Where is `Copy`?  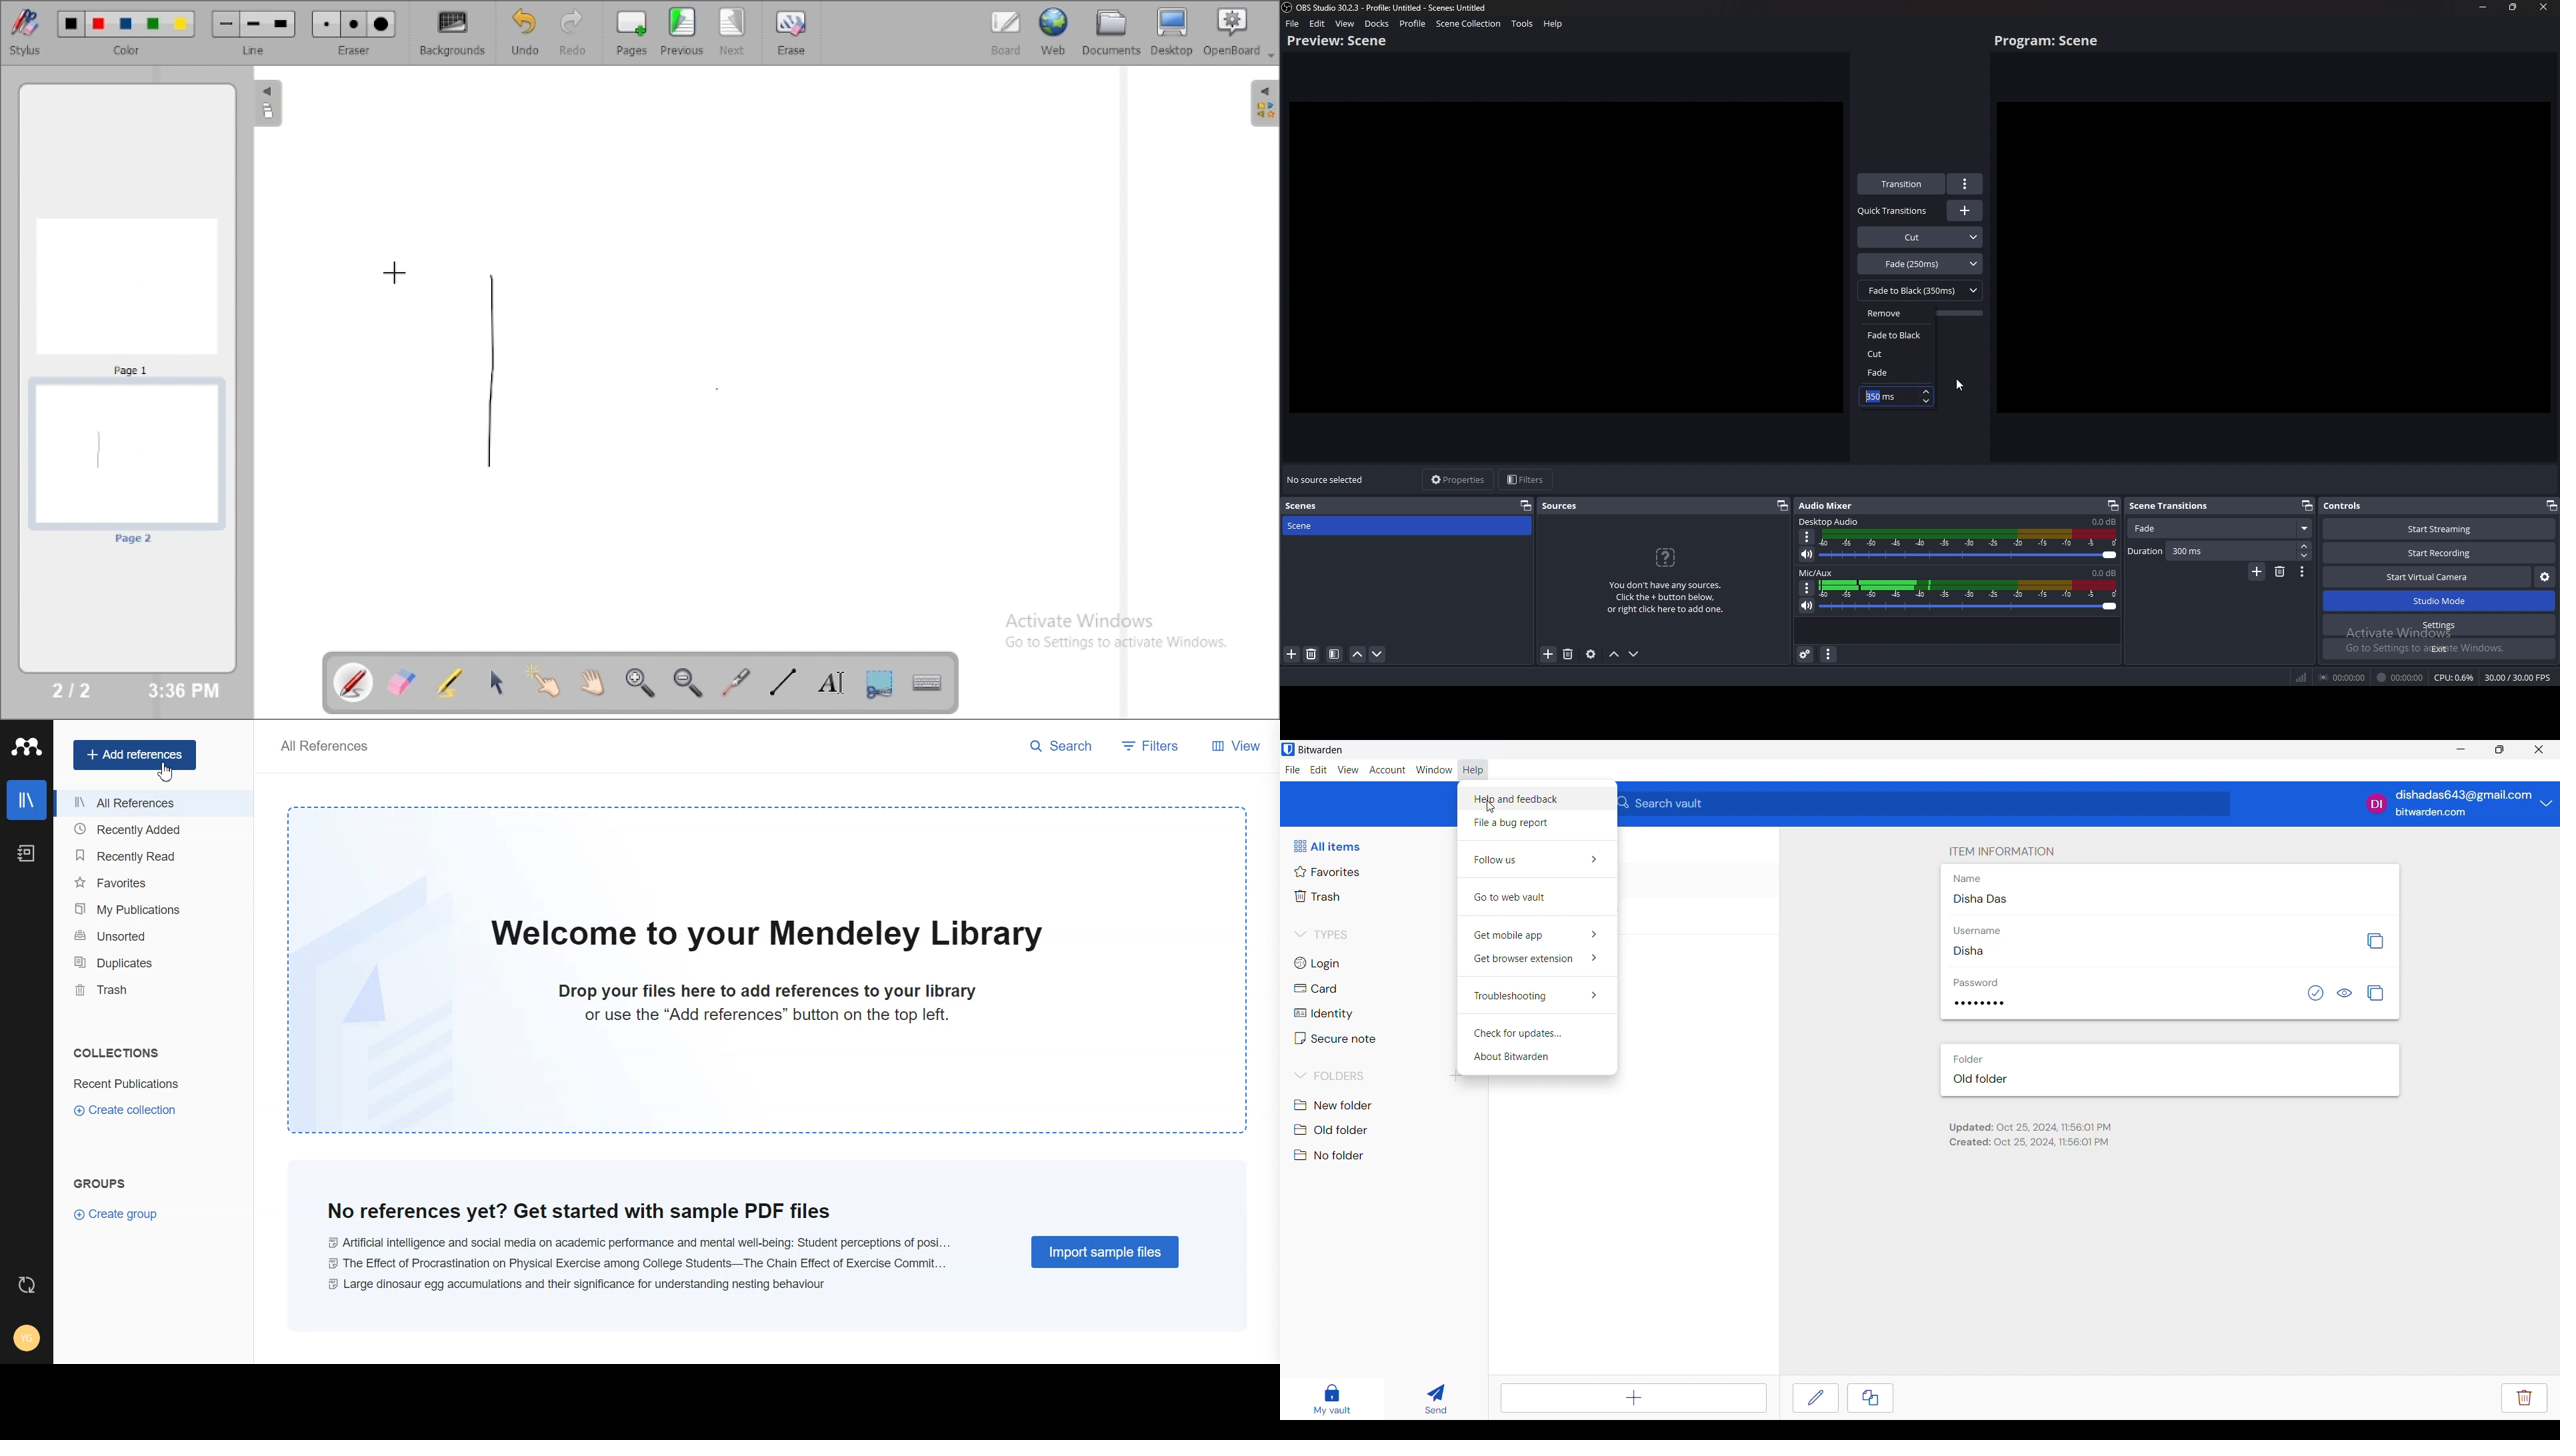
Copy is located at coordinates (1870, 1398).